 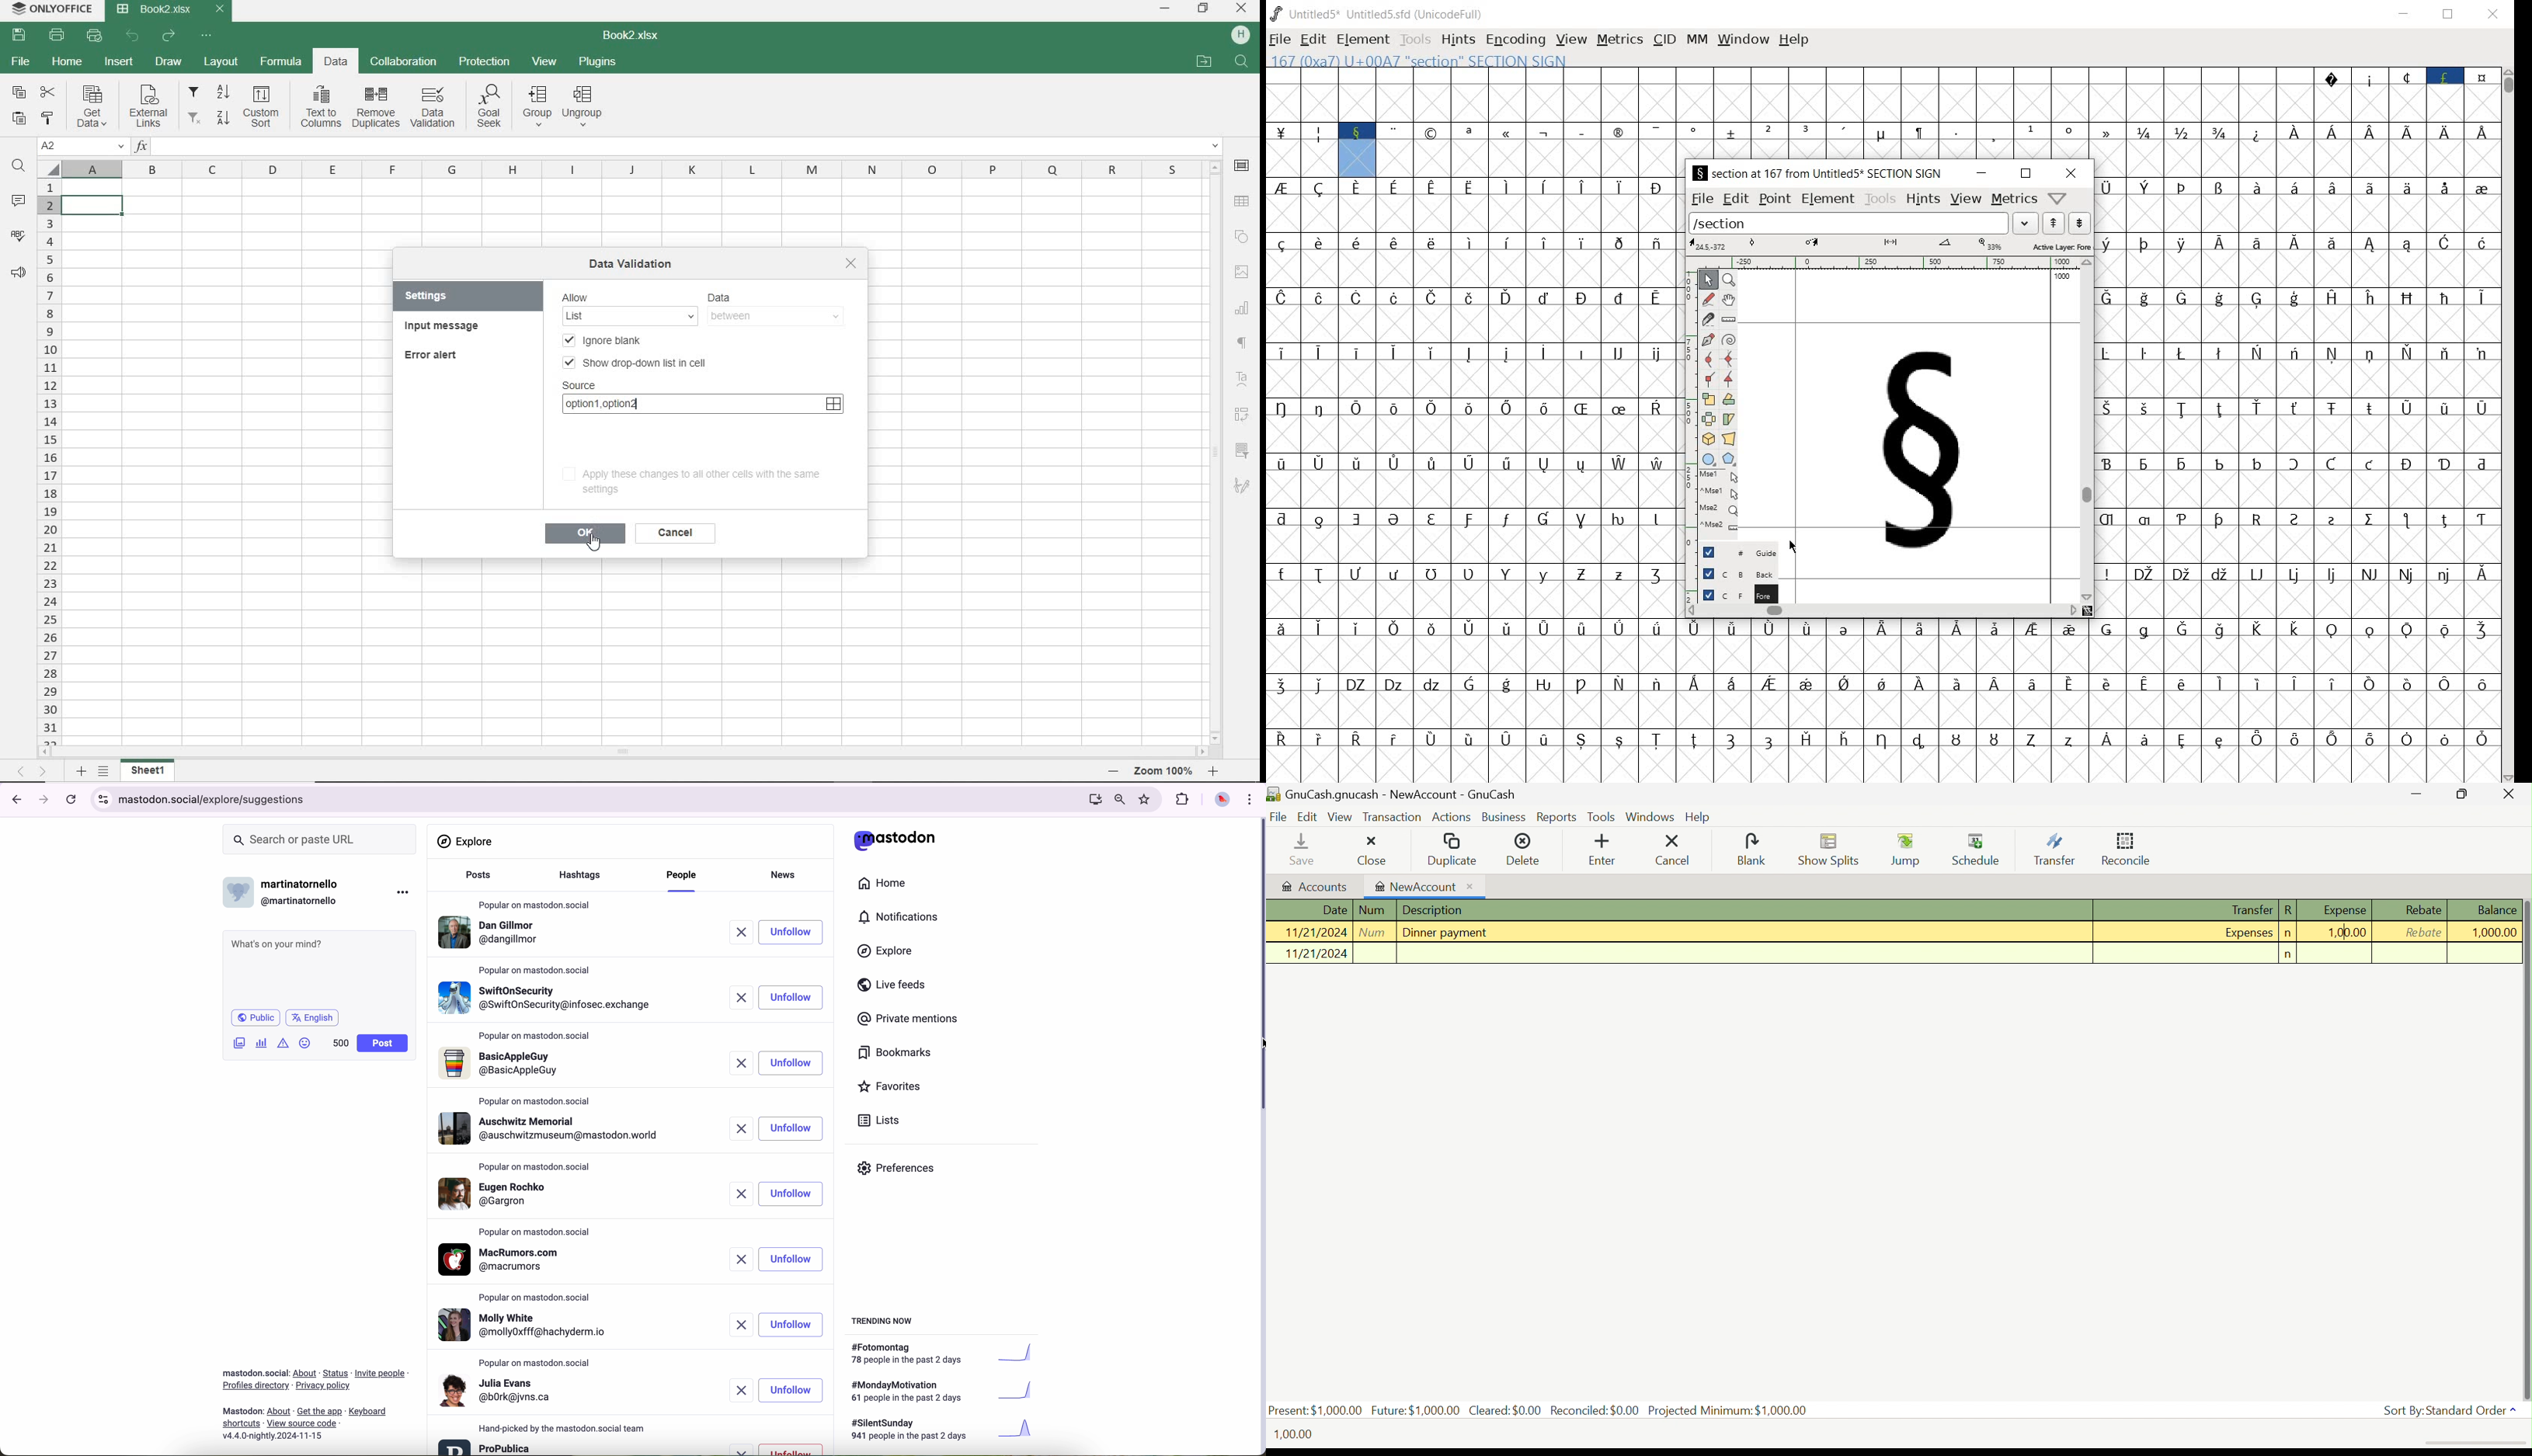 What do you see at coordinates (2288, 911) in the screenshot?
I see `R` at bounding box center [2288, 911].